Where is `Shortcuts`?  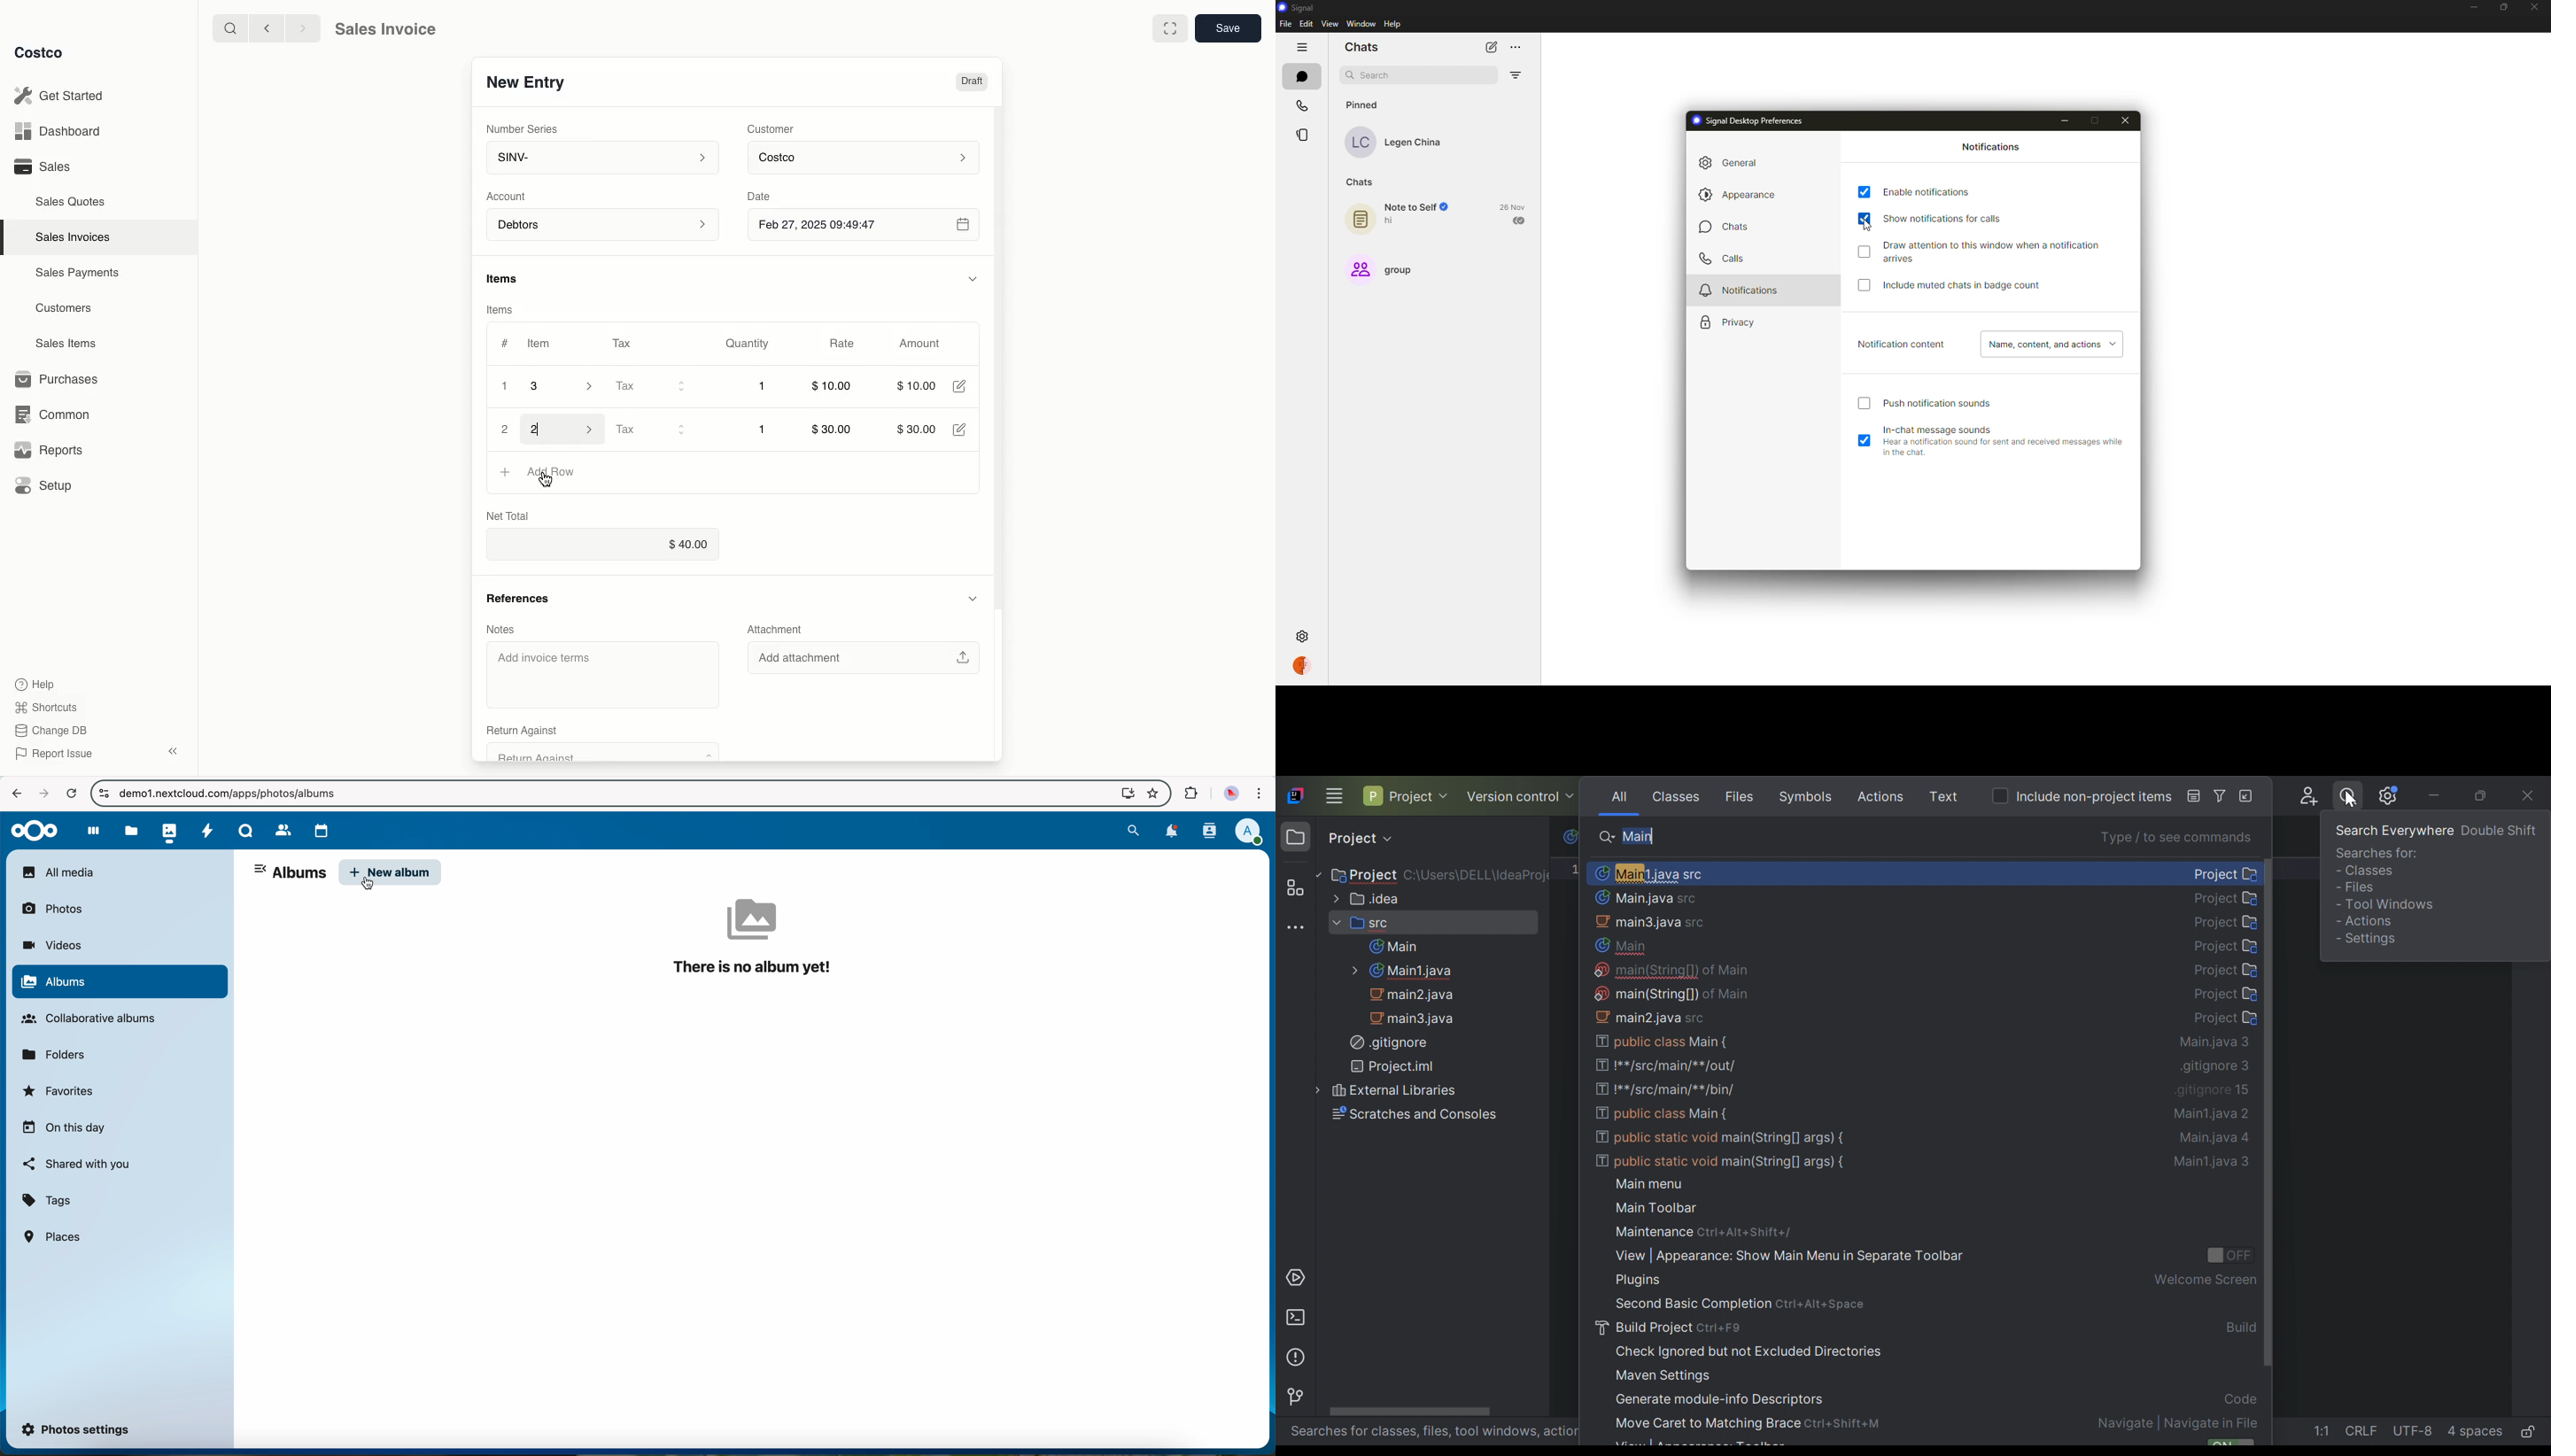 Shortcuts is located at coordinates (45, 706).